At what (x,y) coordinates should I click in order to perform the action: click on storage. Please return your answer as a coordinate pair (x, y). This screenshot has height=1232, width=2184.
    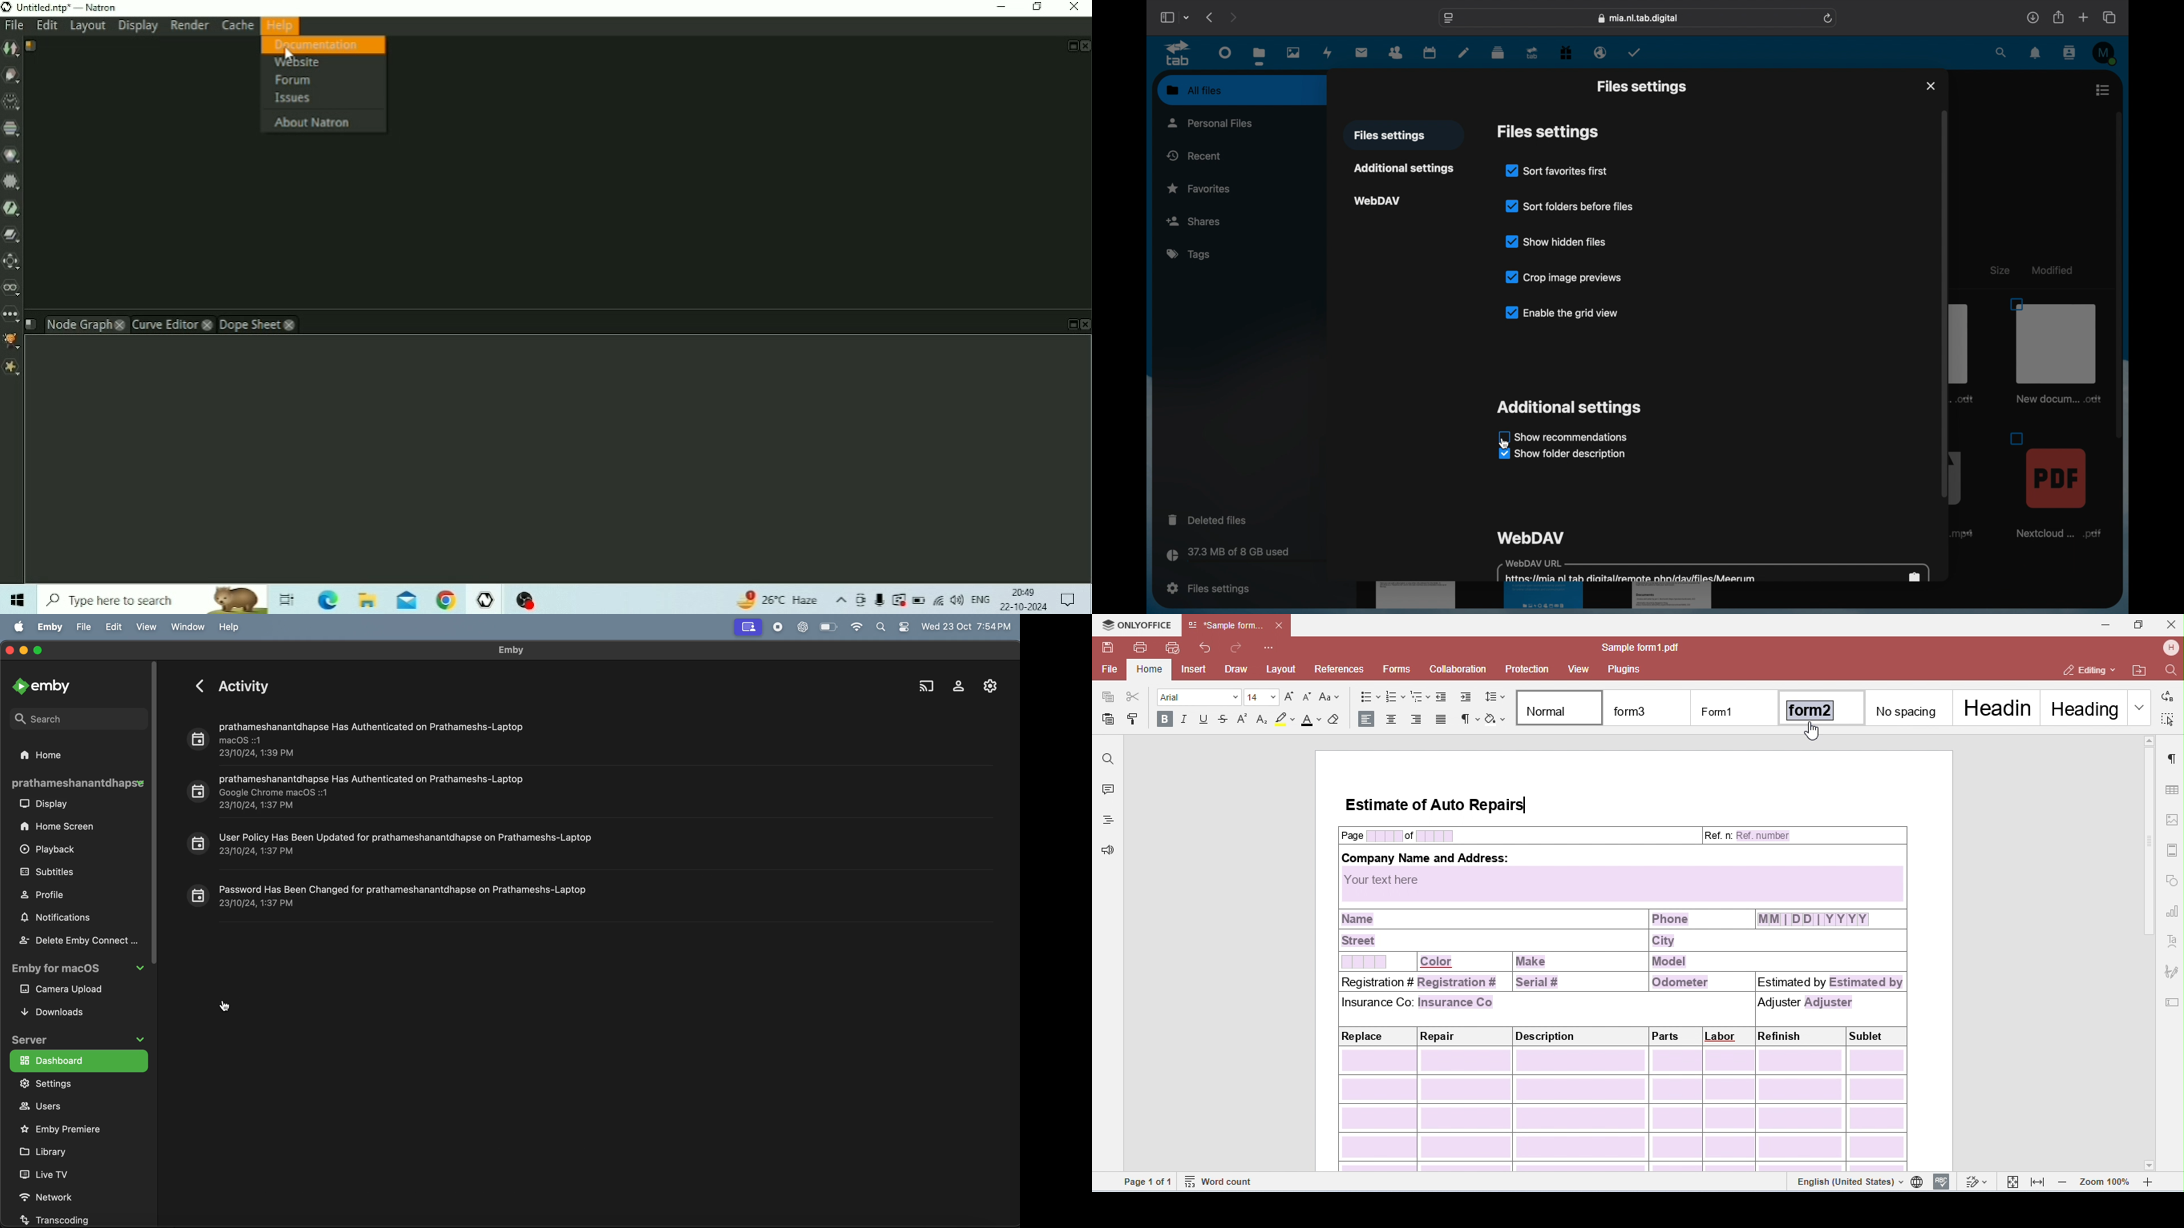
    Looking at the image, I should click on (1251, 556).